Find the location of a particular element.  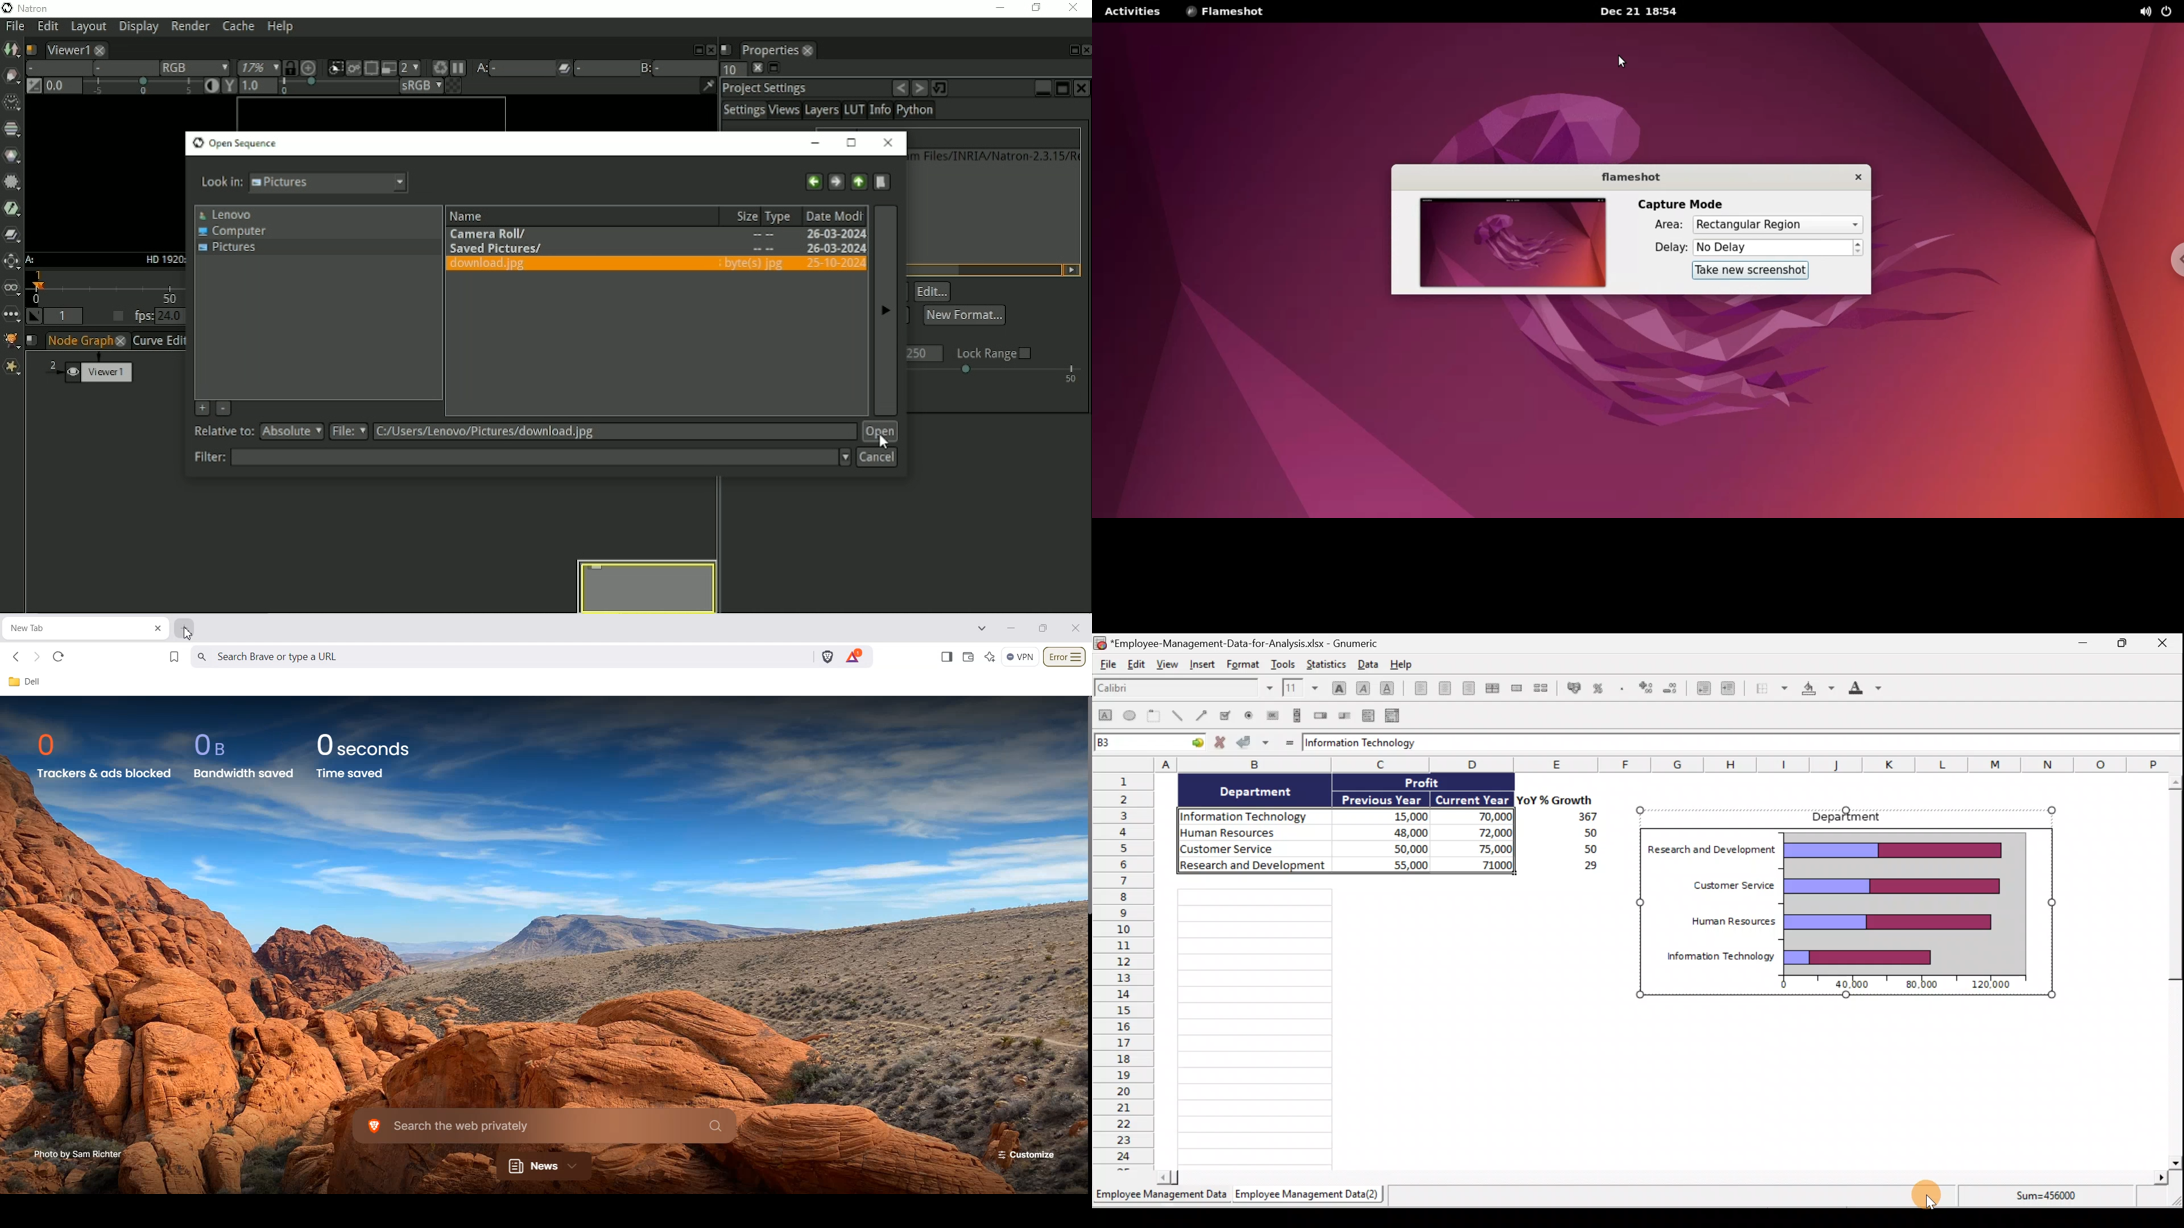

Leo AI is located at coordinates (990, 657).